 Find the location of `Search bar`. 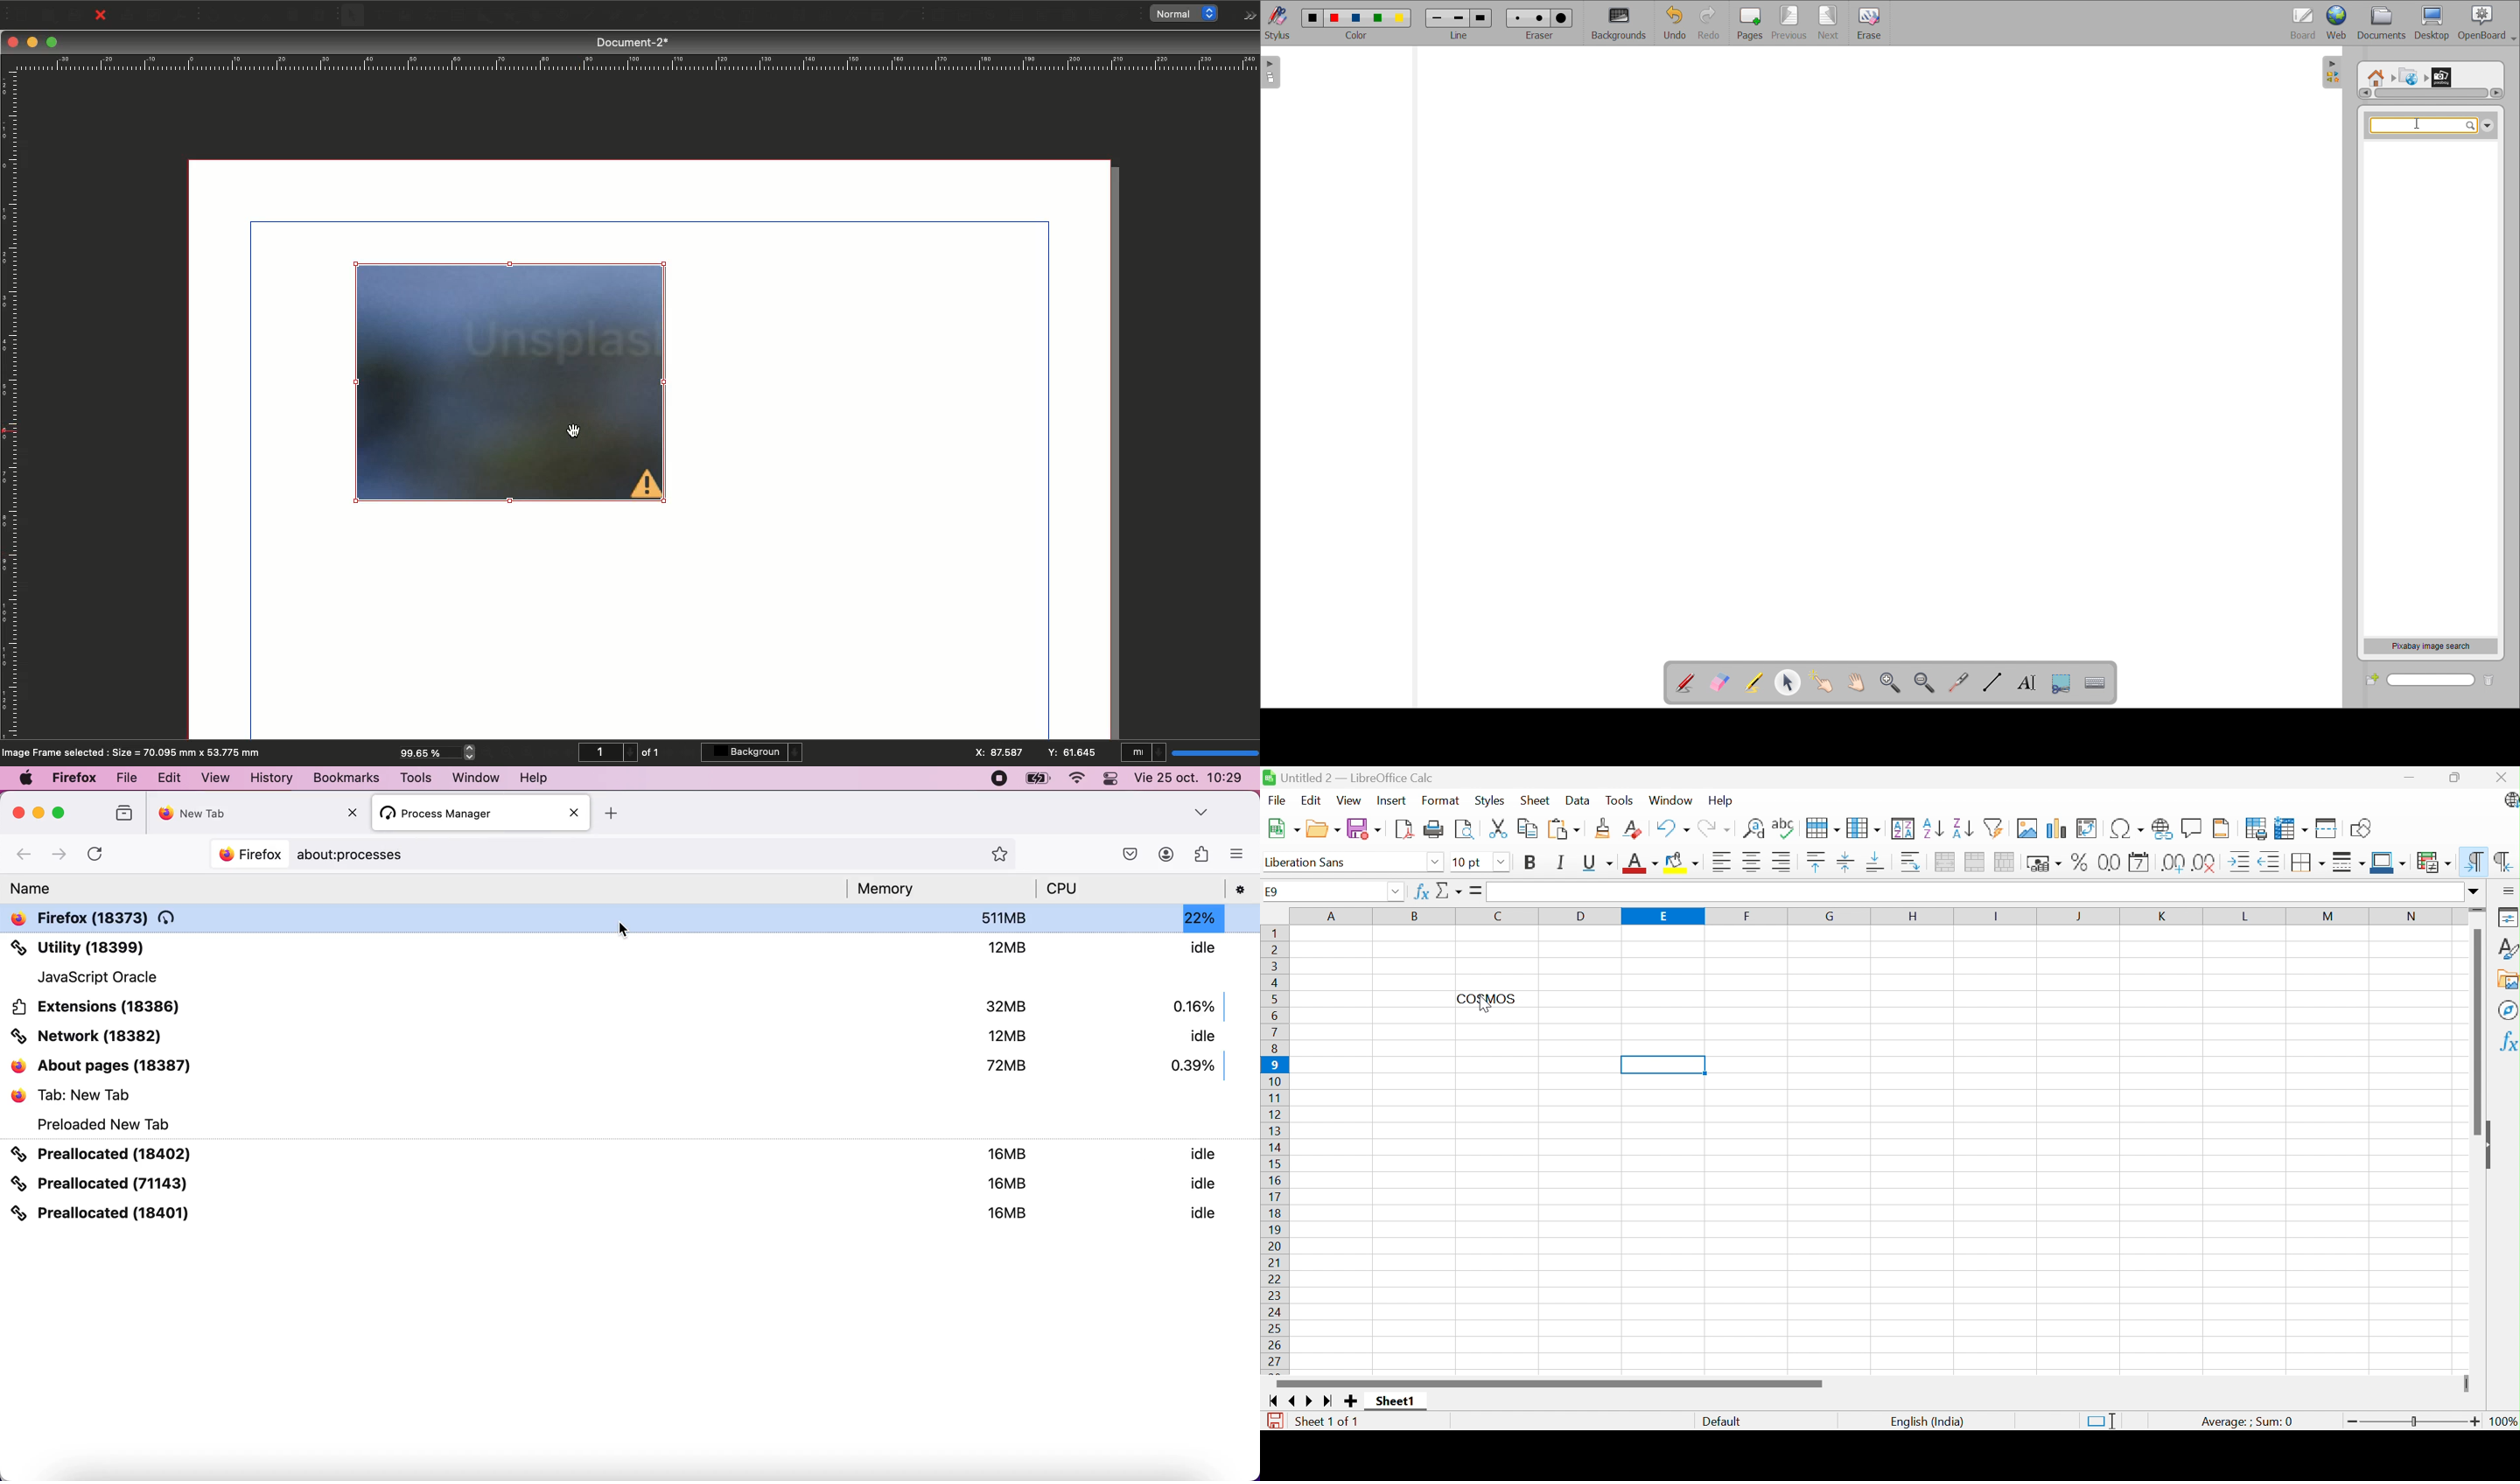

Search bar is located at coordinates (612, 856).